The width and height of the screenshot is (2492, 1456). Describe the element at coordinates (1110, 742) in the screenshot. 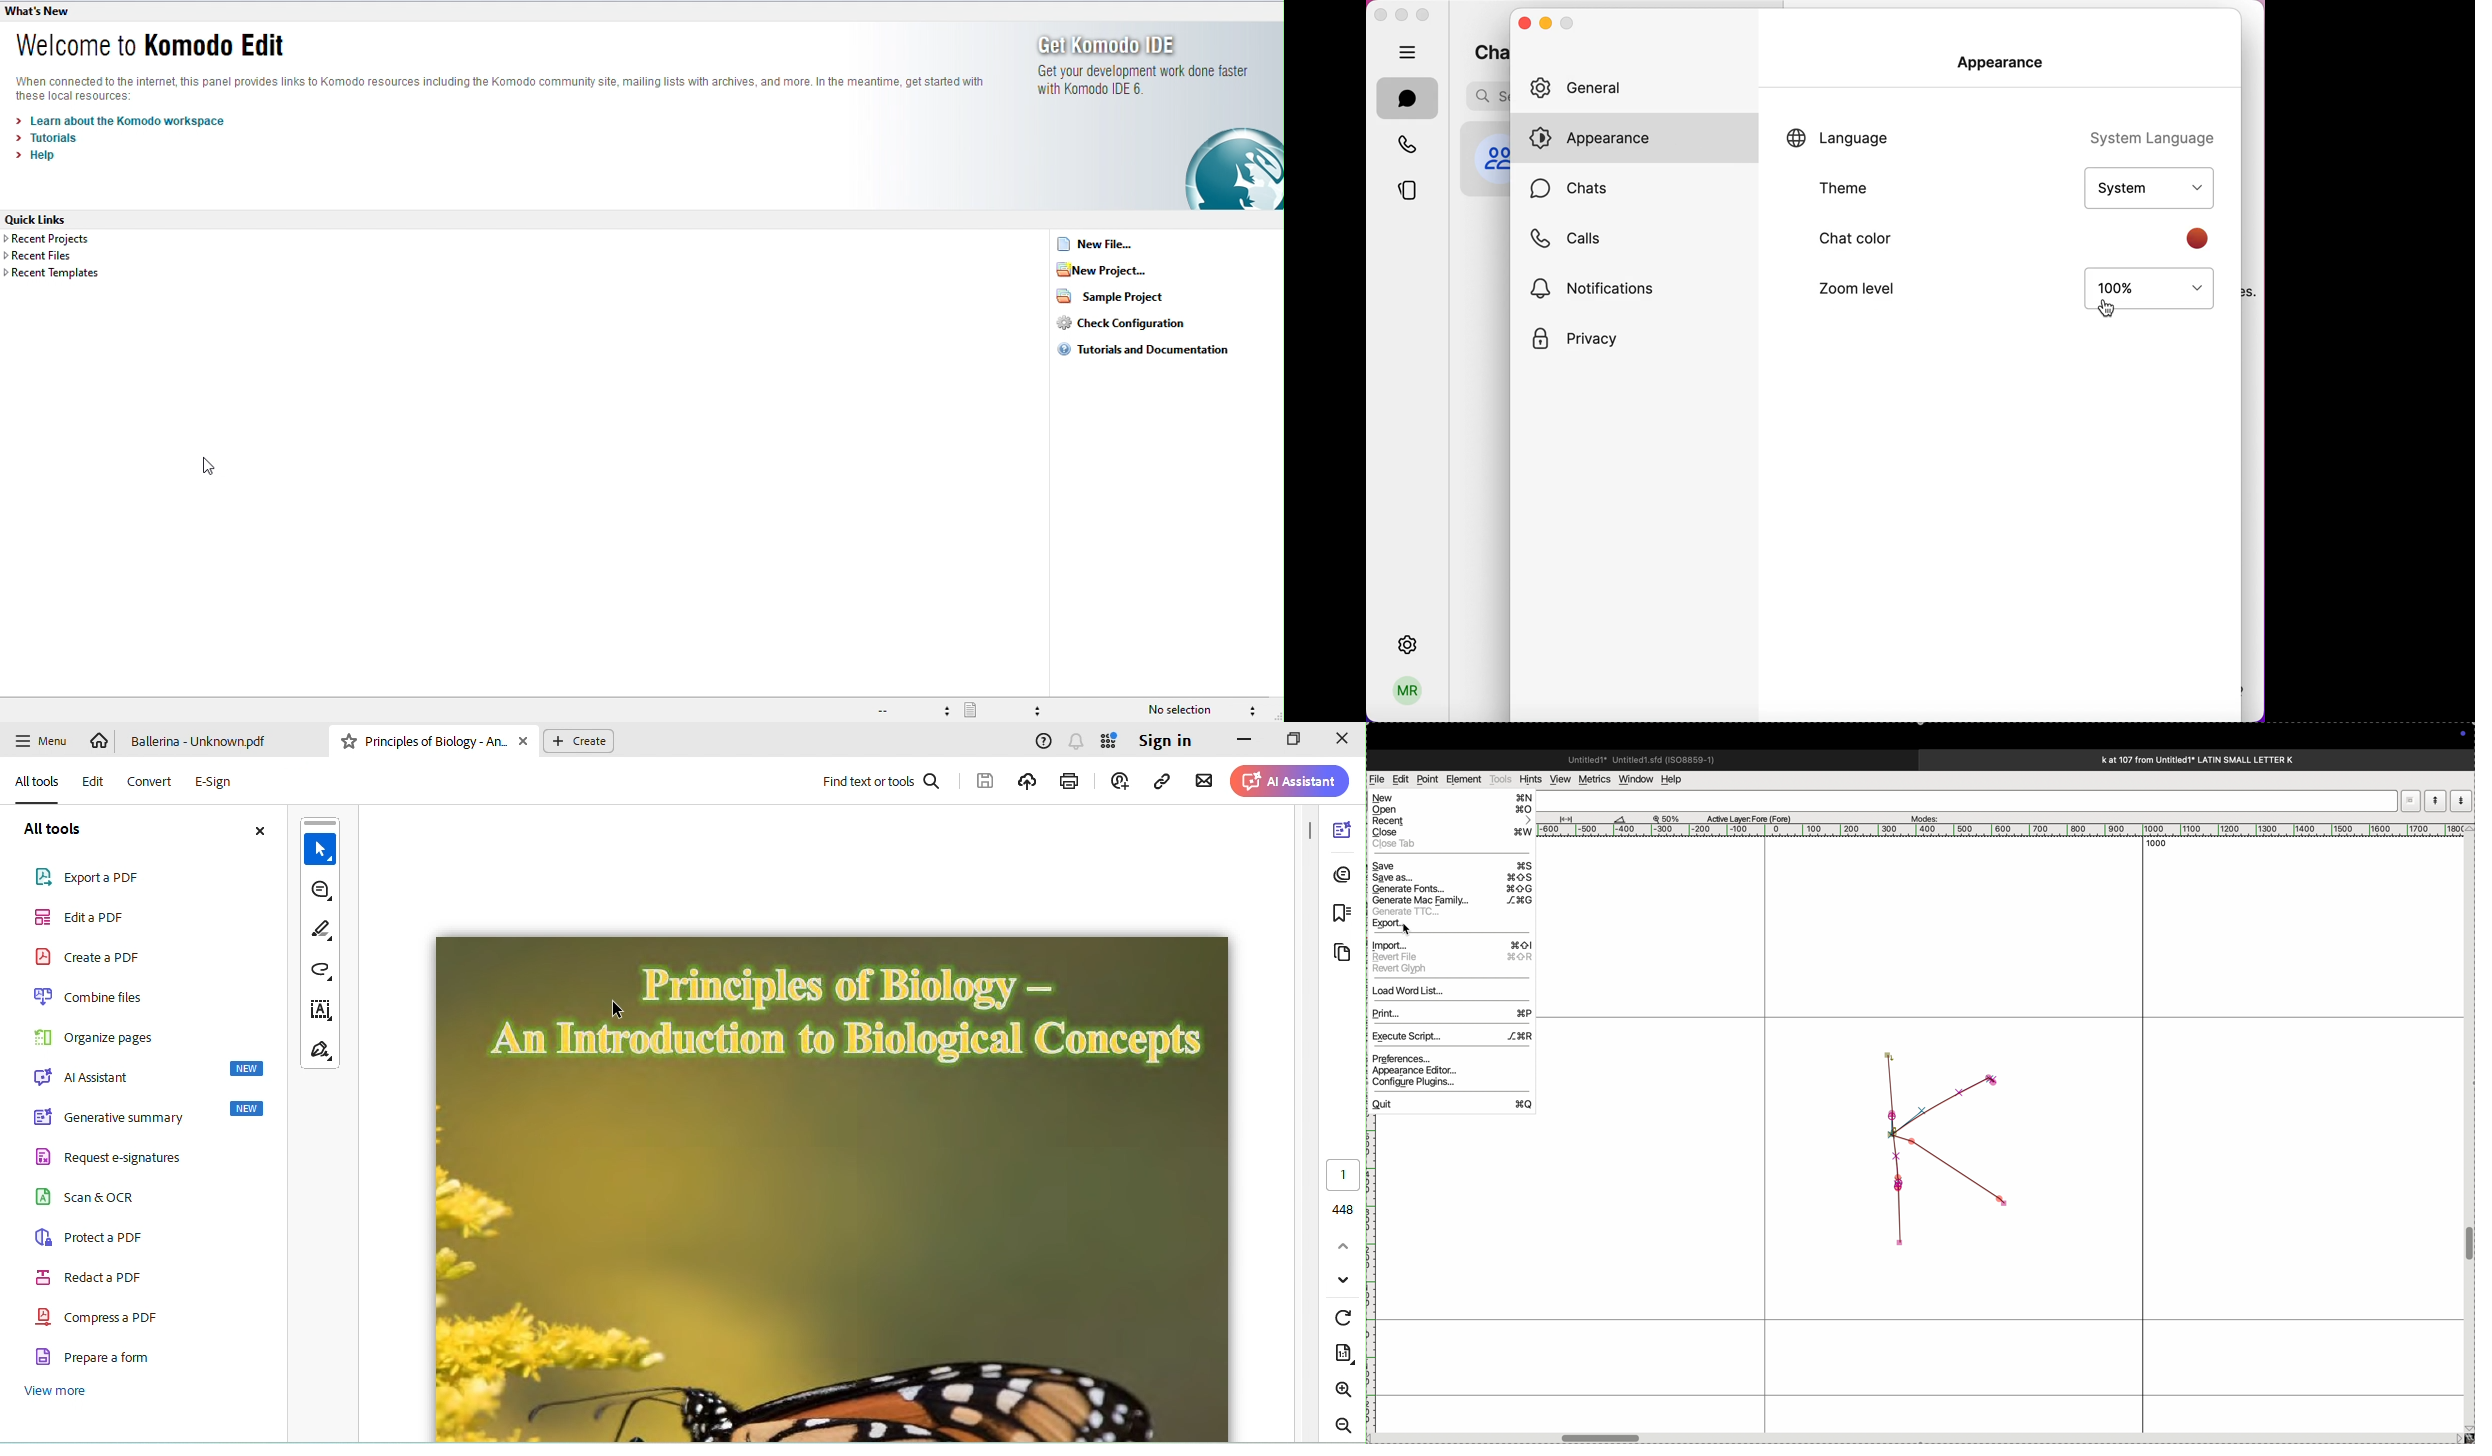

I see `use free mobiles and web apps` at that location.